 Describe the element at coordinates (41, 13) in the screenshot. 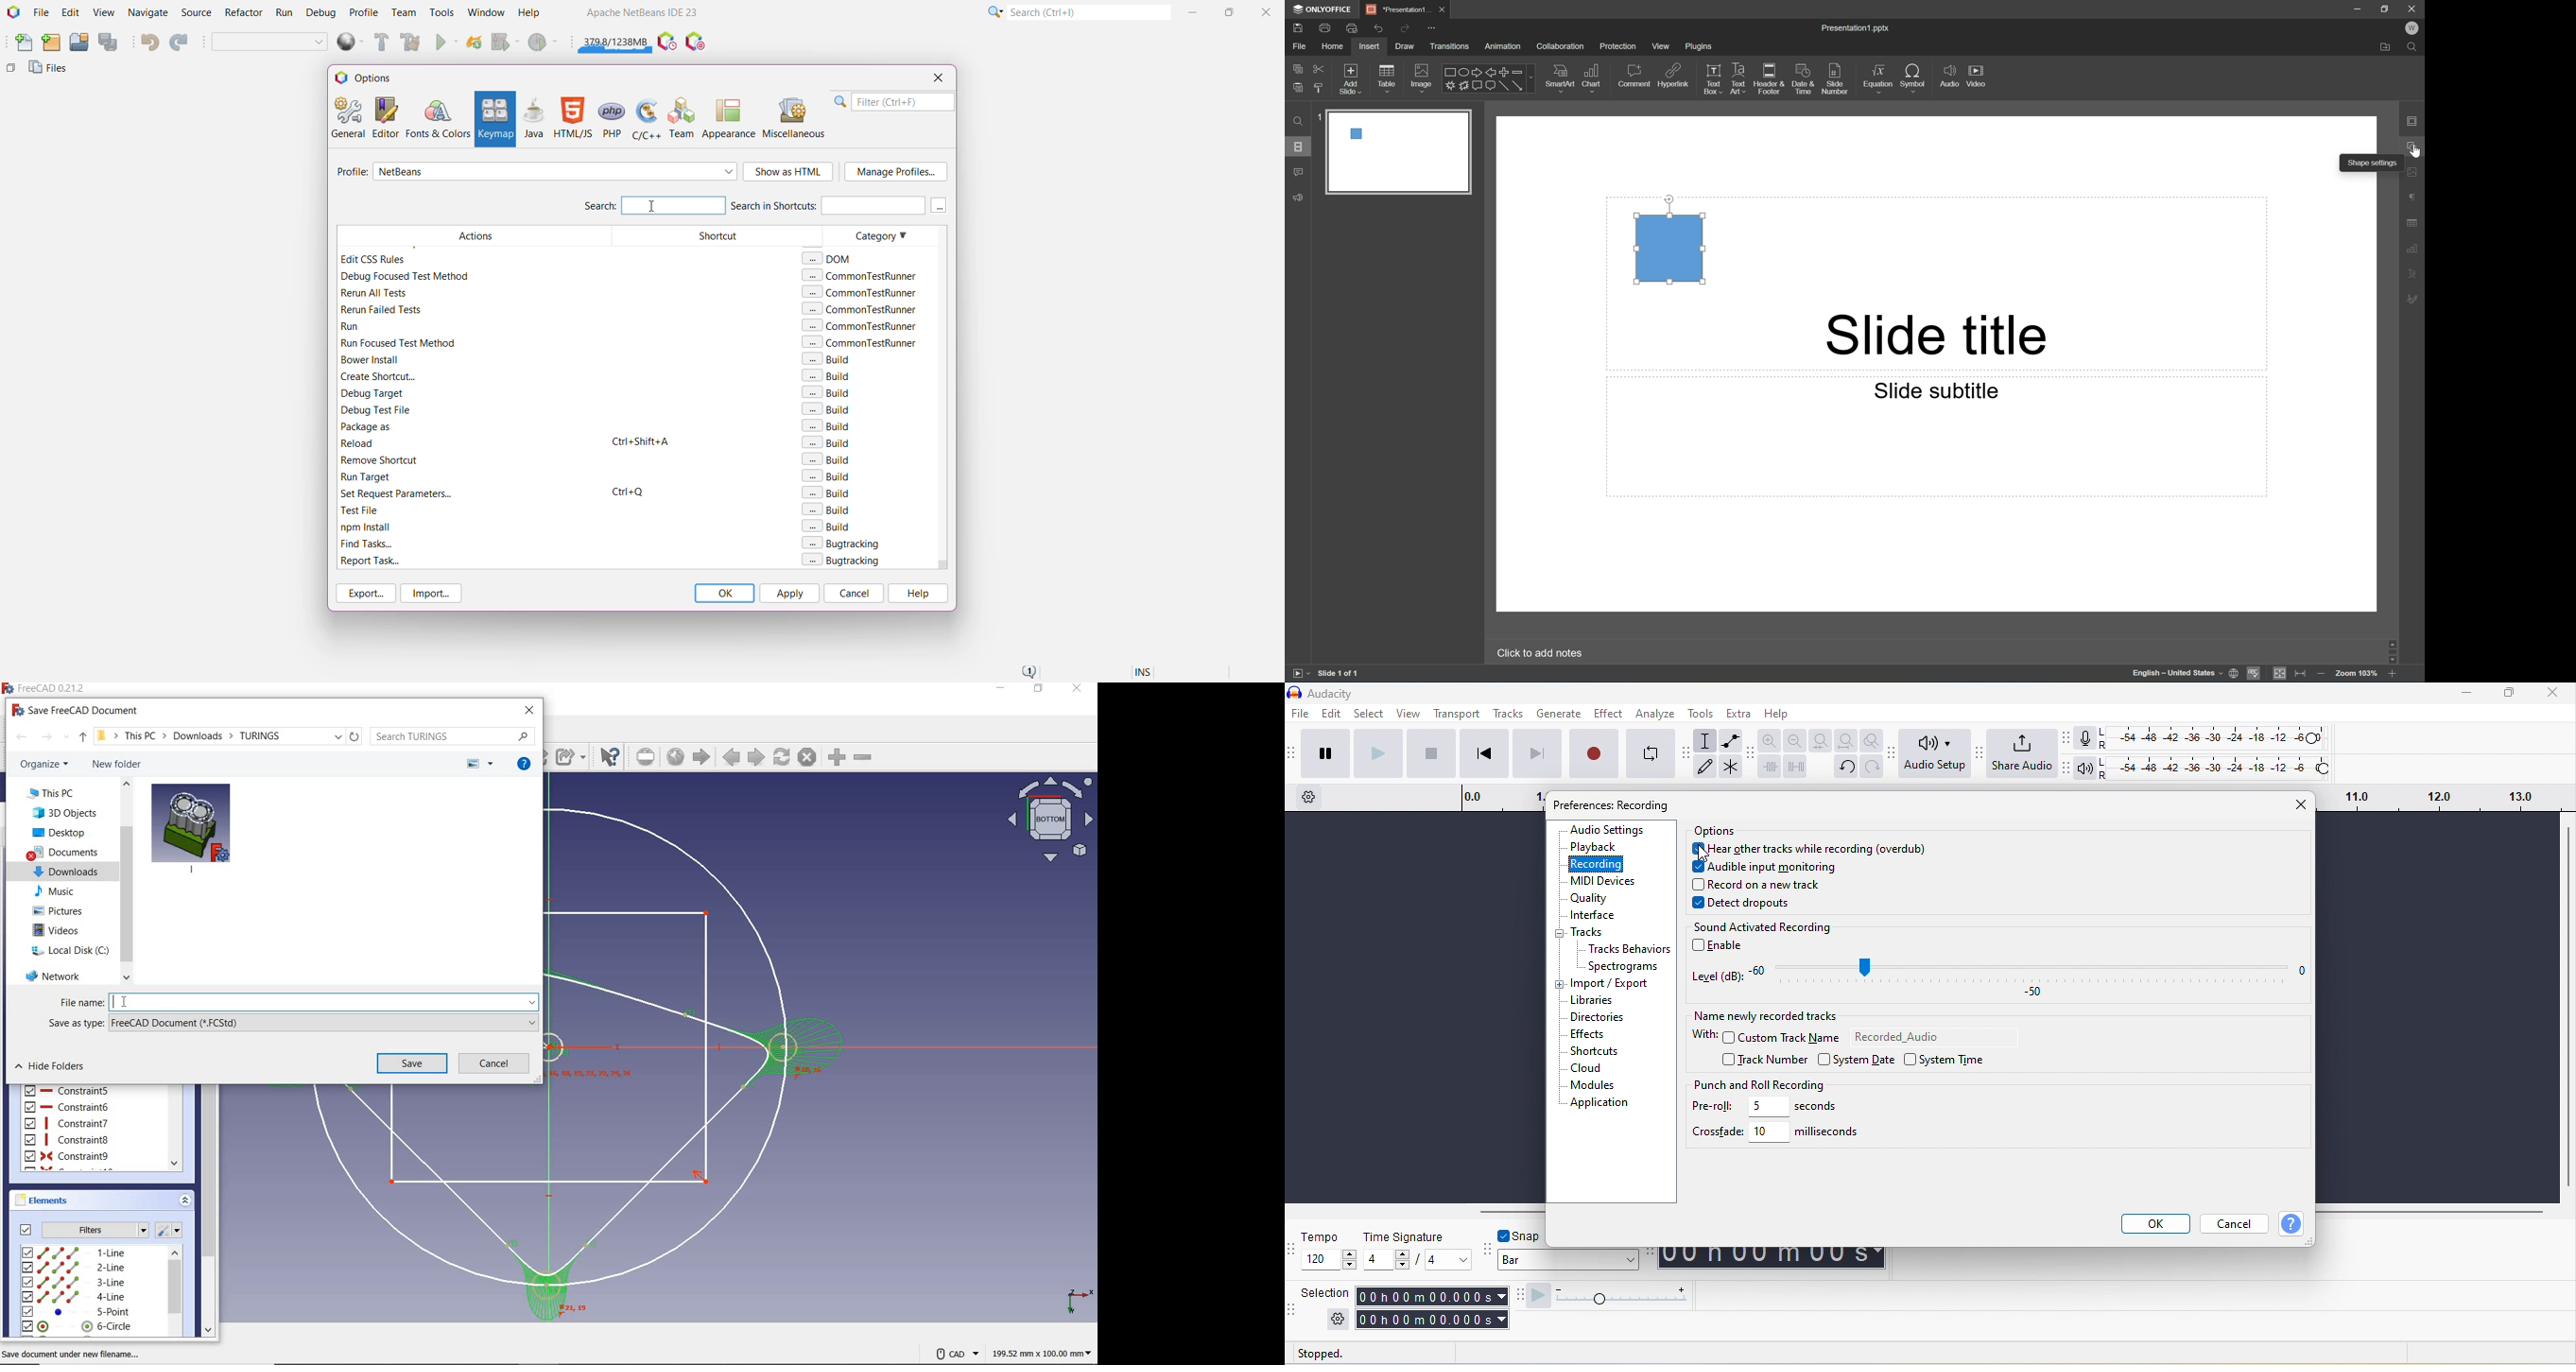

I see `File` at that location.